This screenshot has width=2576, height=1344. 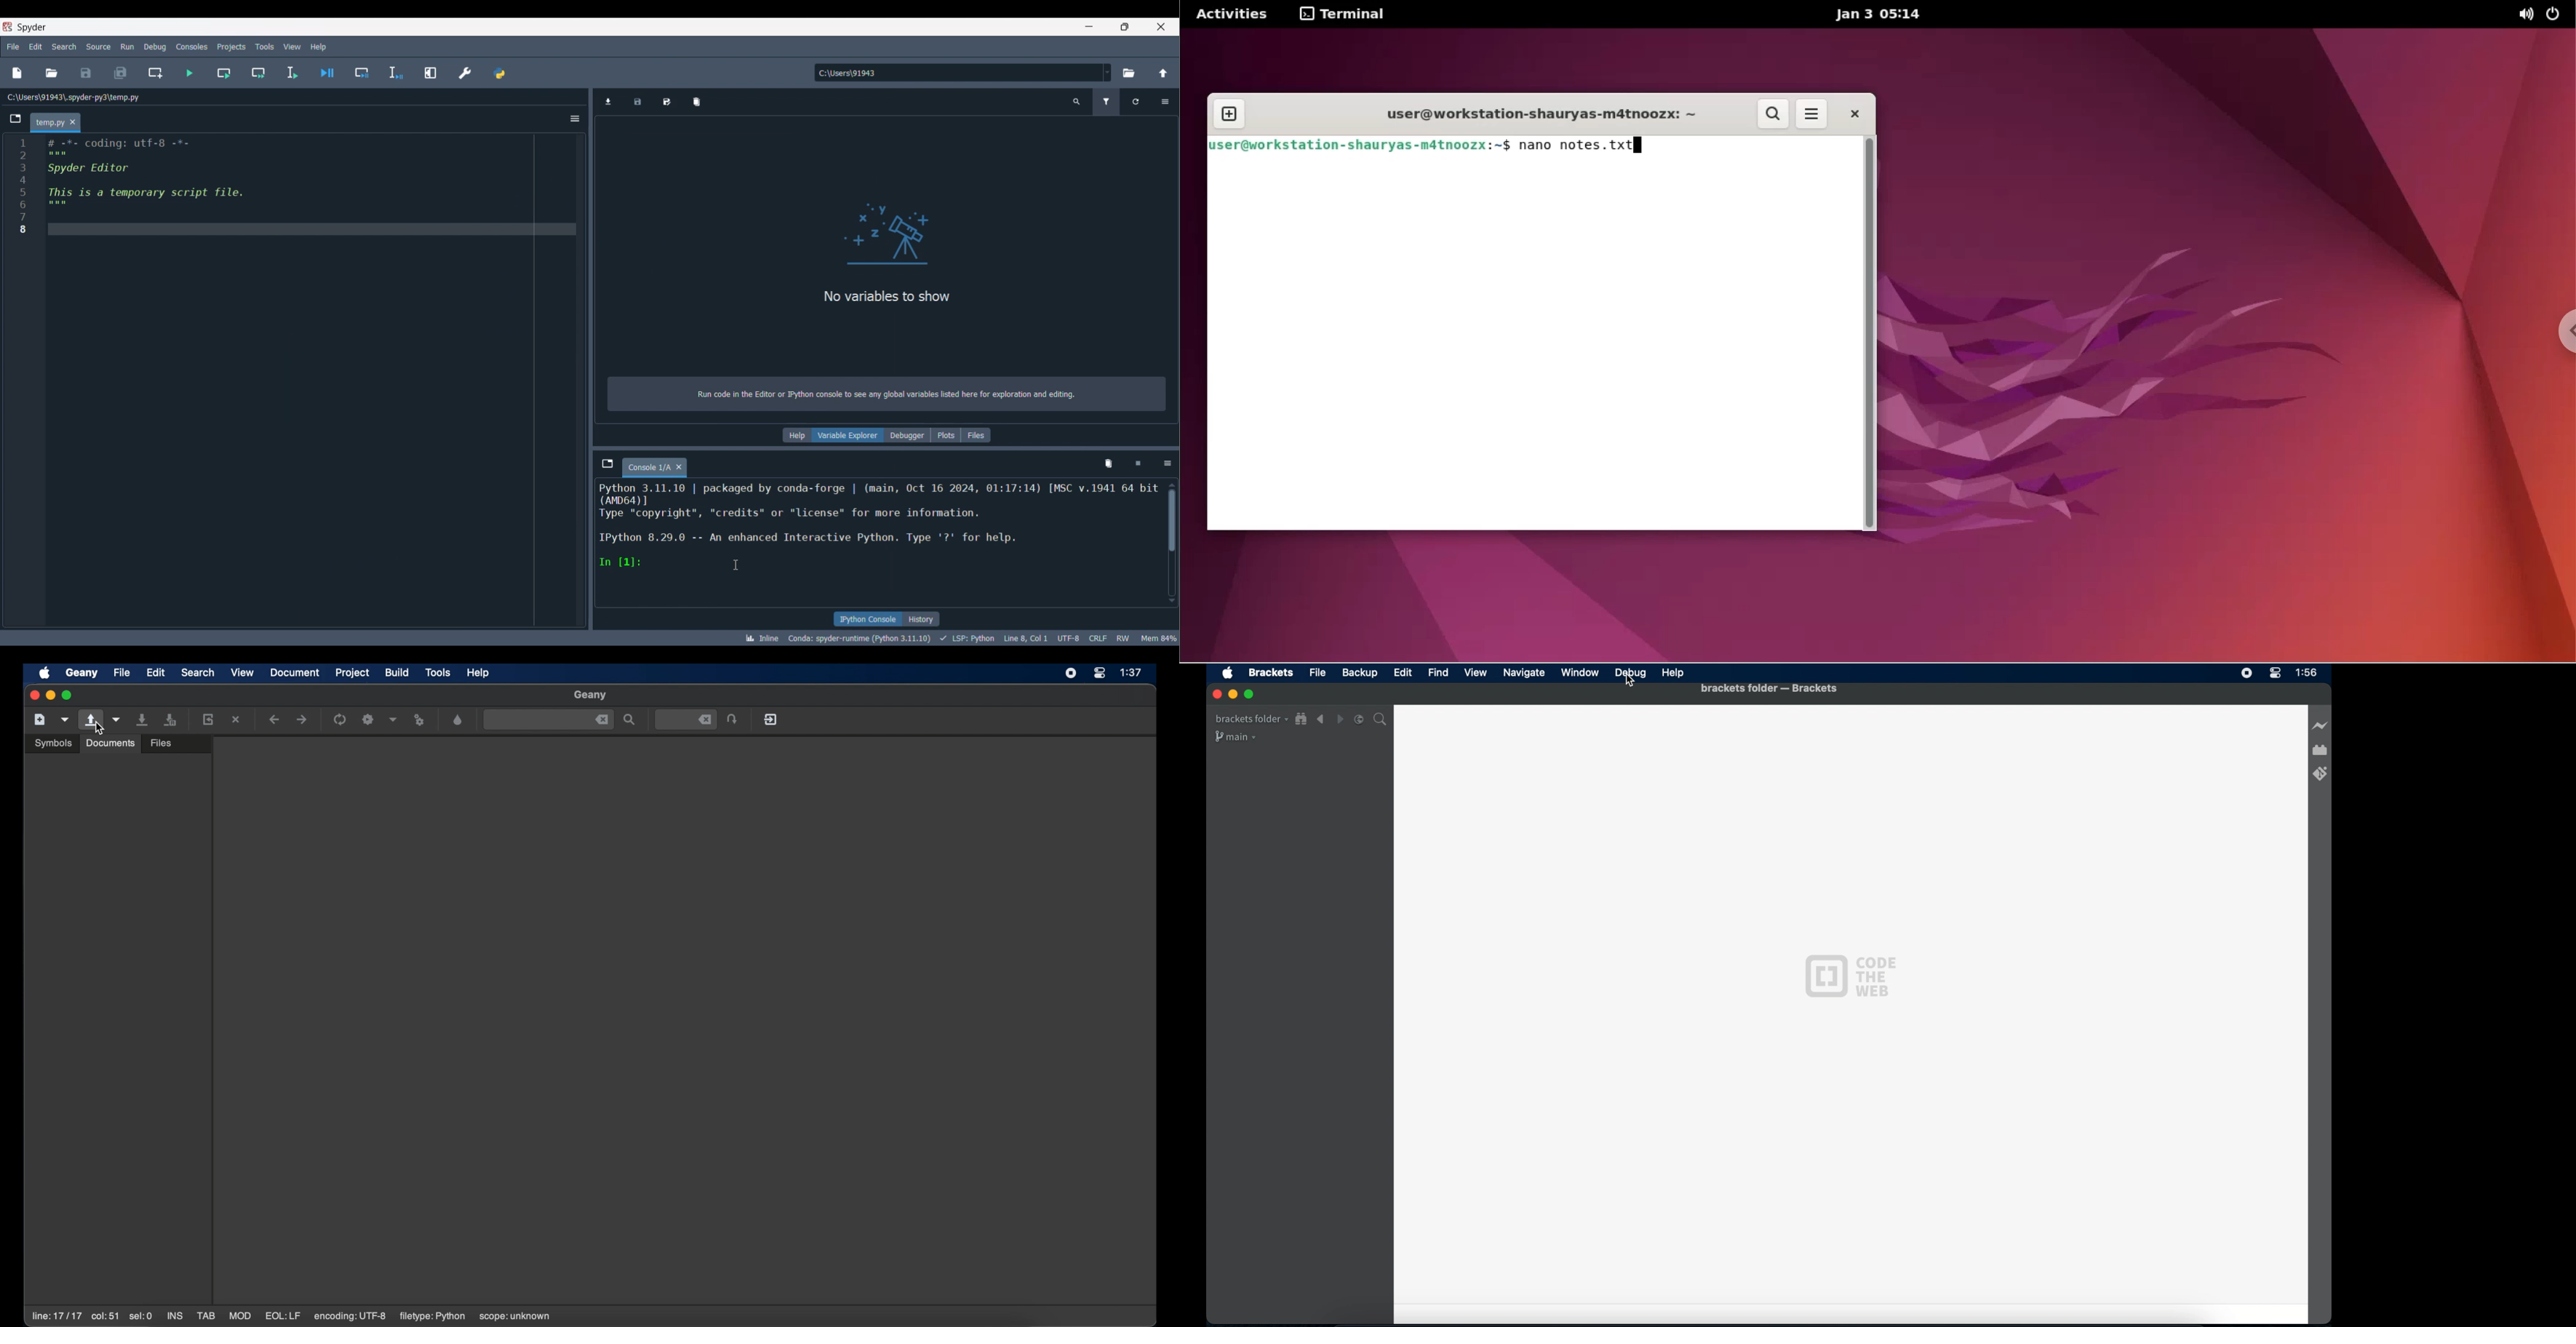 I want to click on navigate, so click(x=1524, y=673).